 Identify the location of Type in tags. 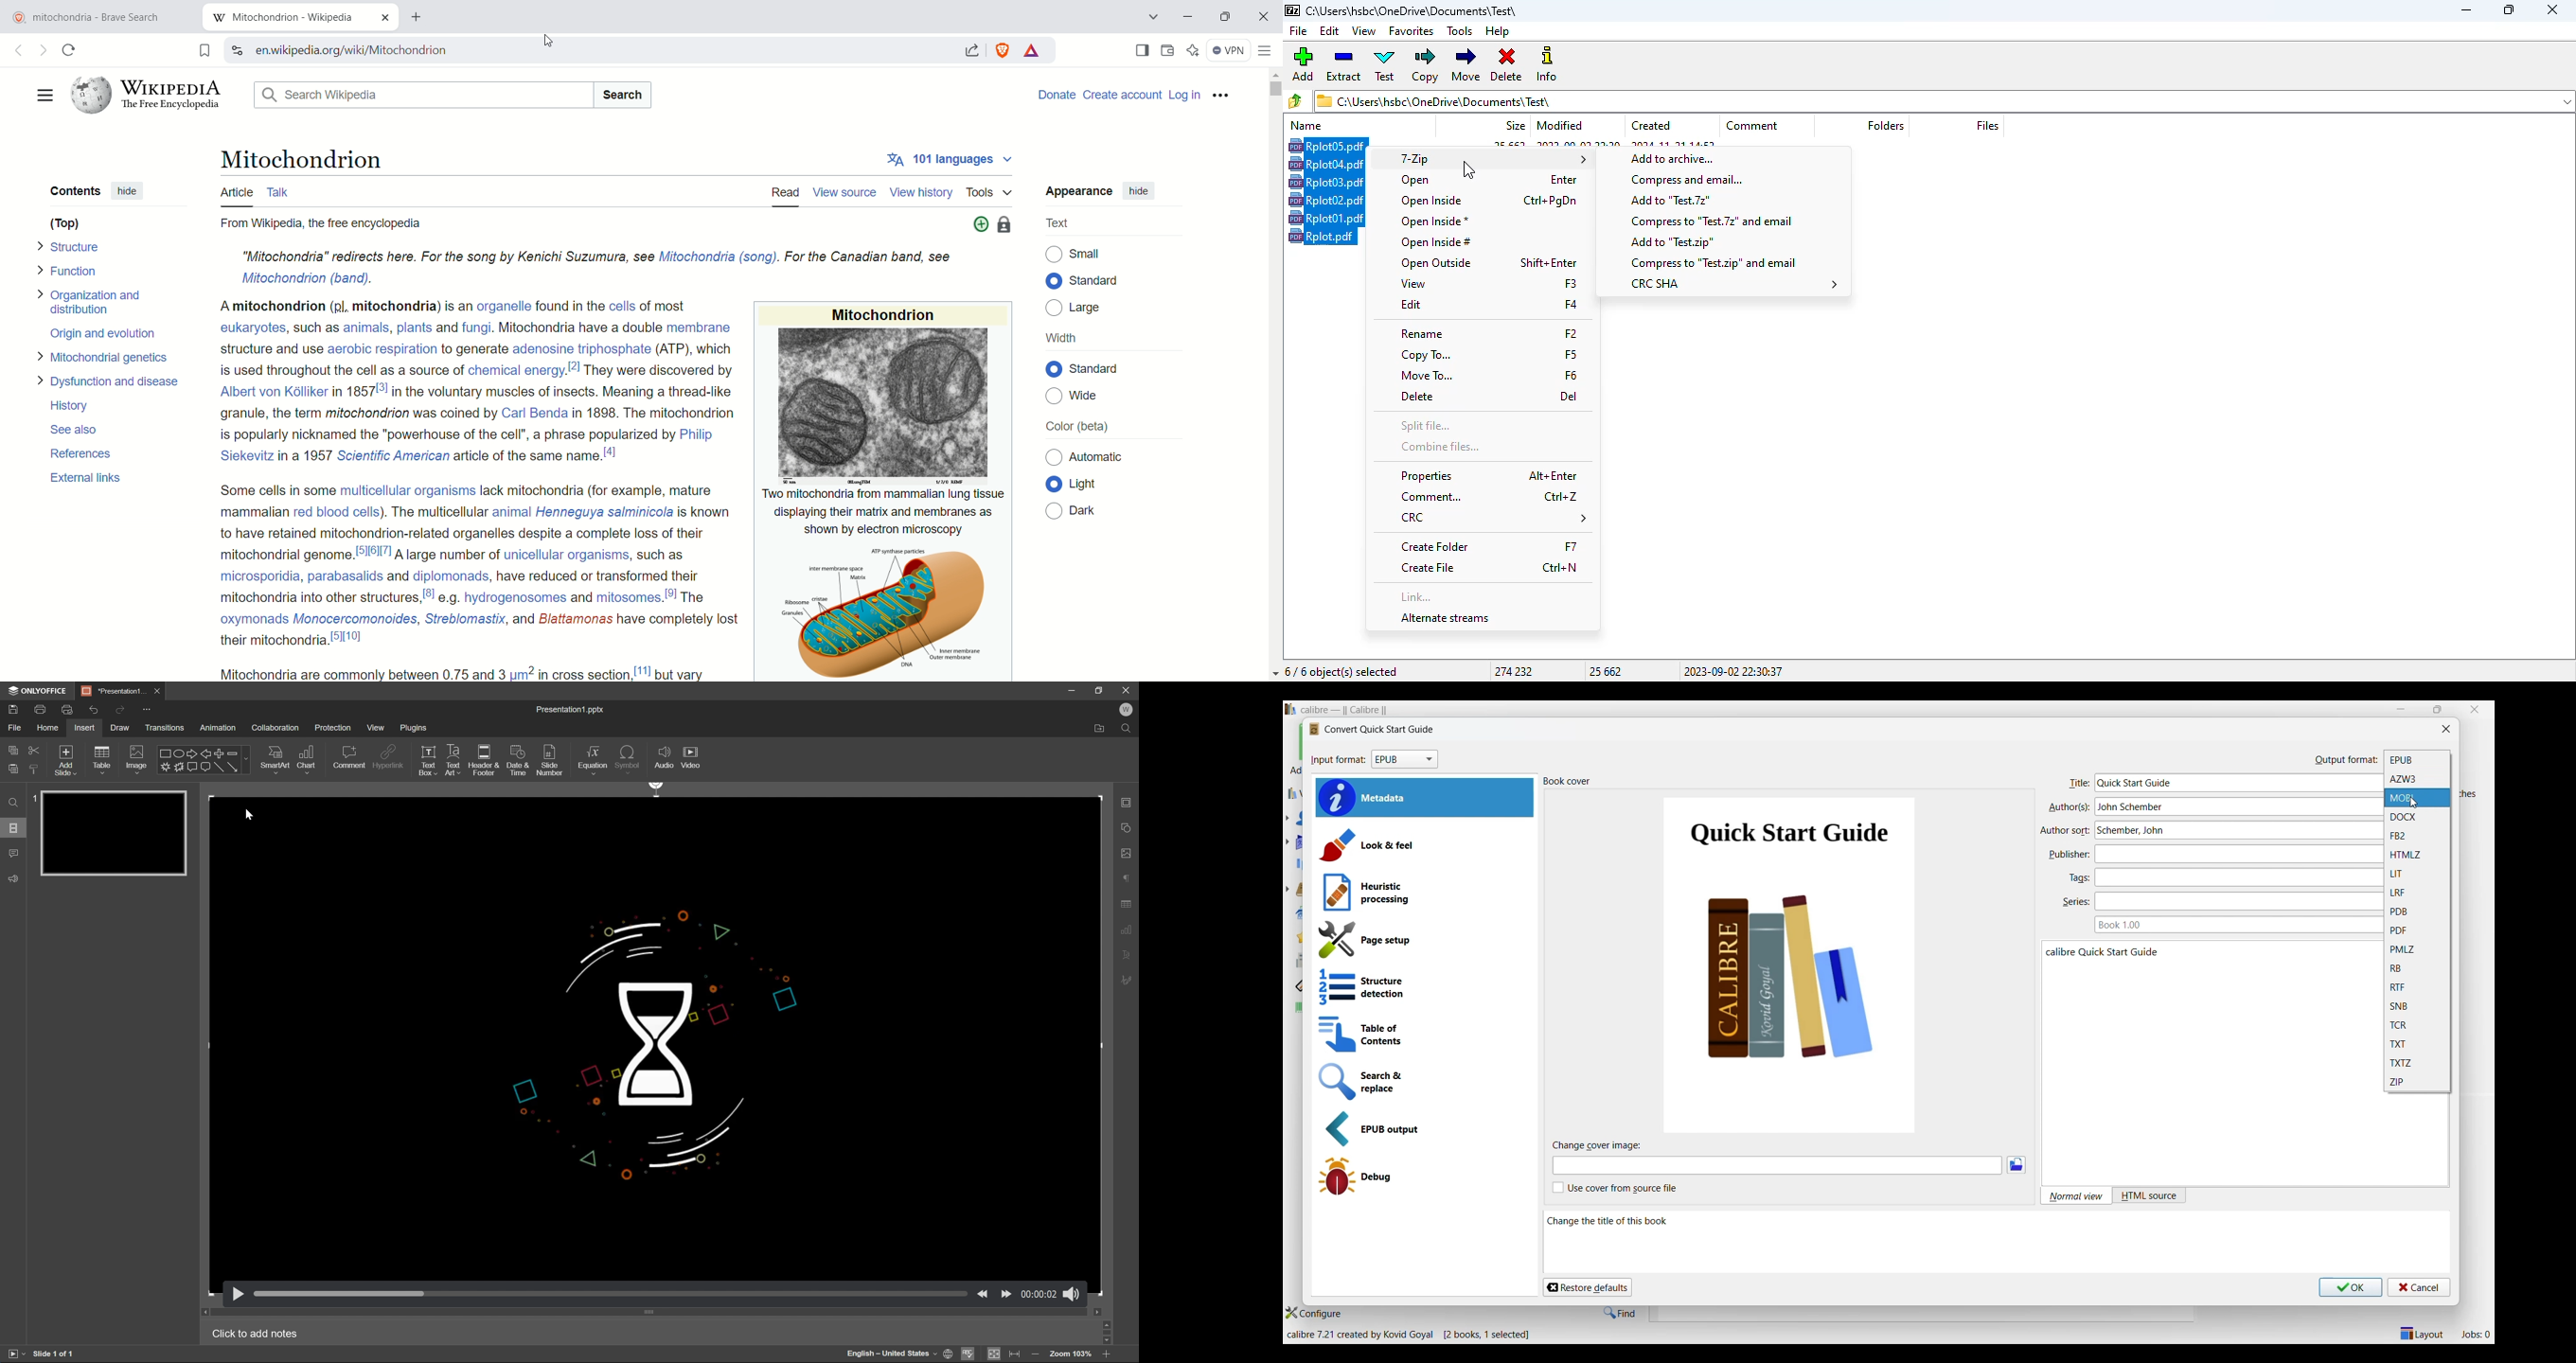
(2234, 877).